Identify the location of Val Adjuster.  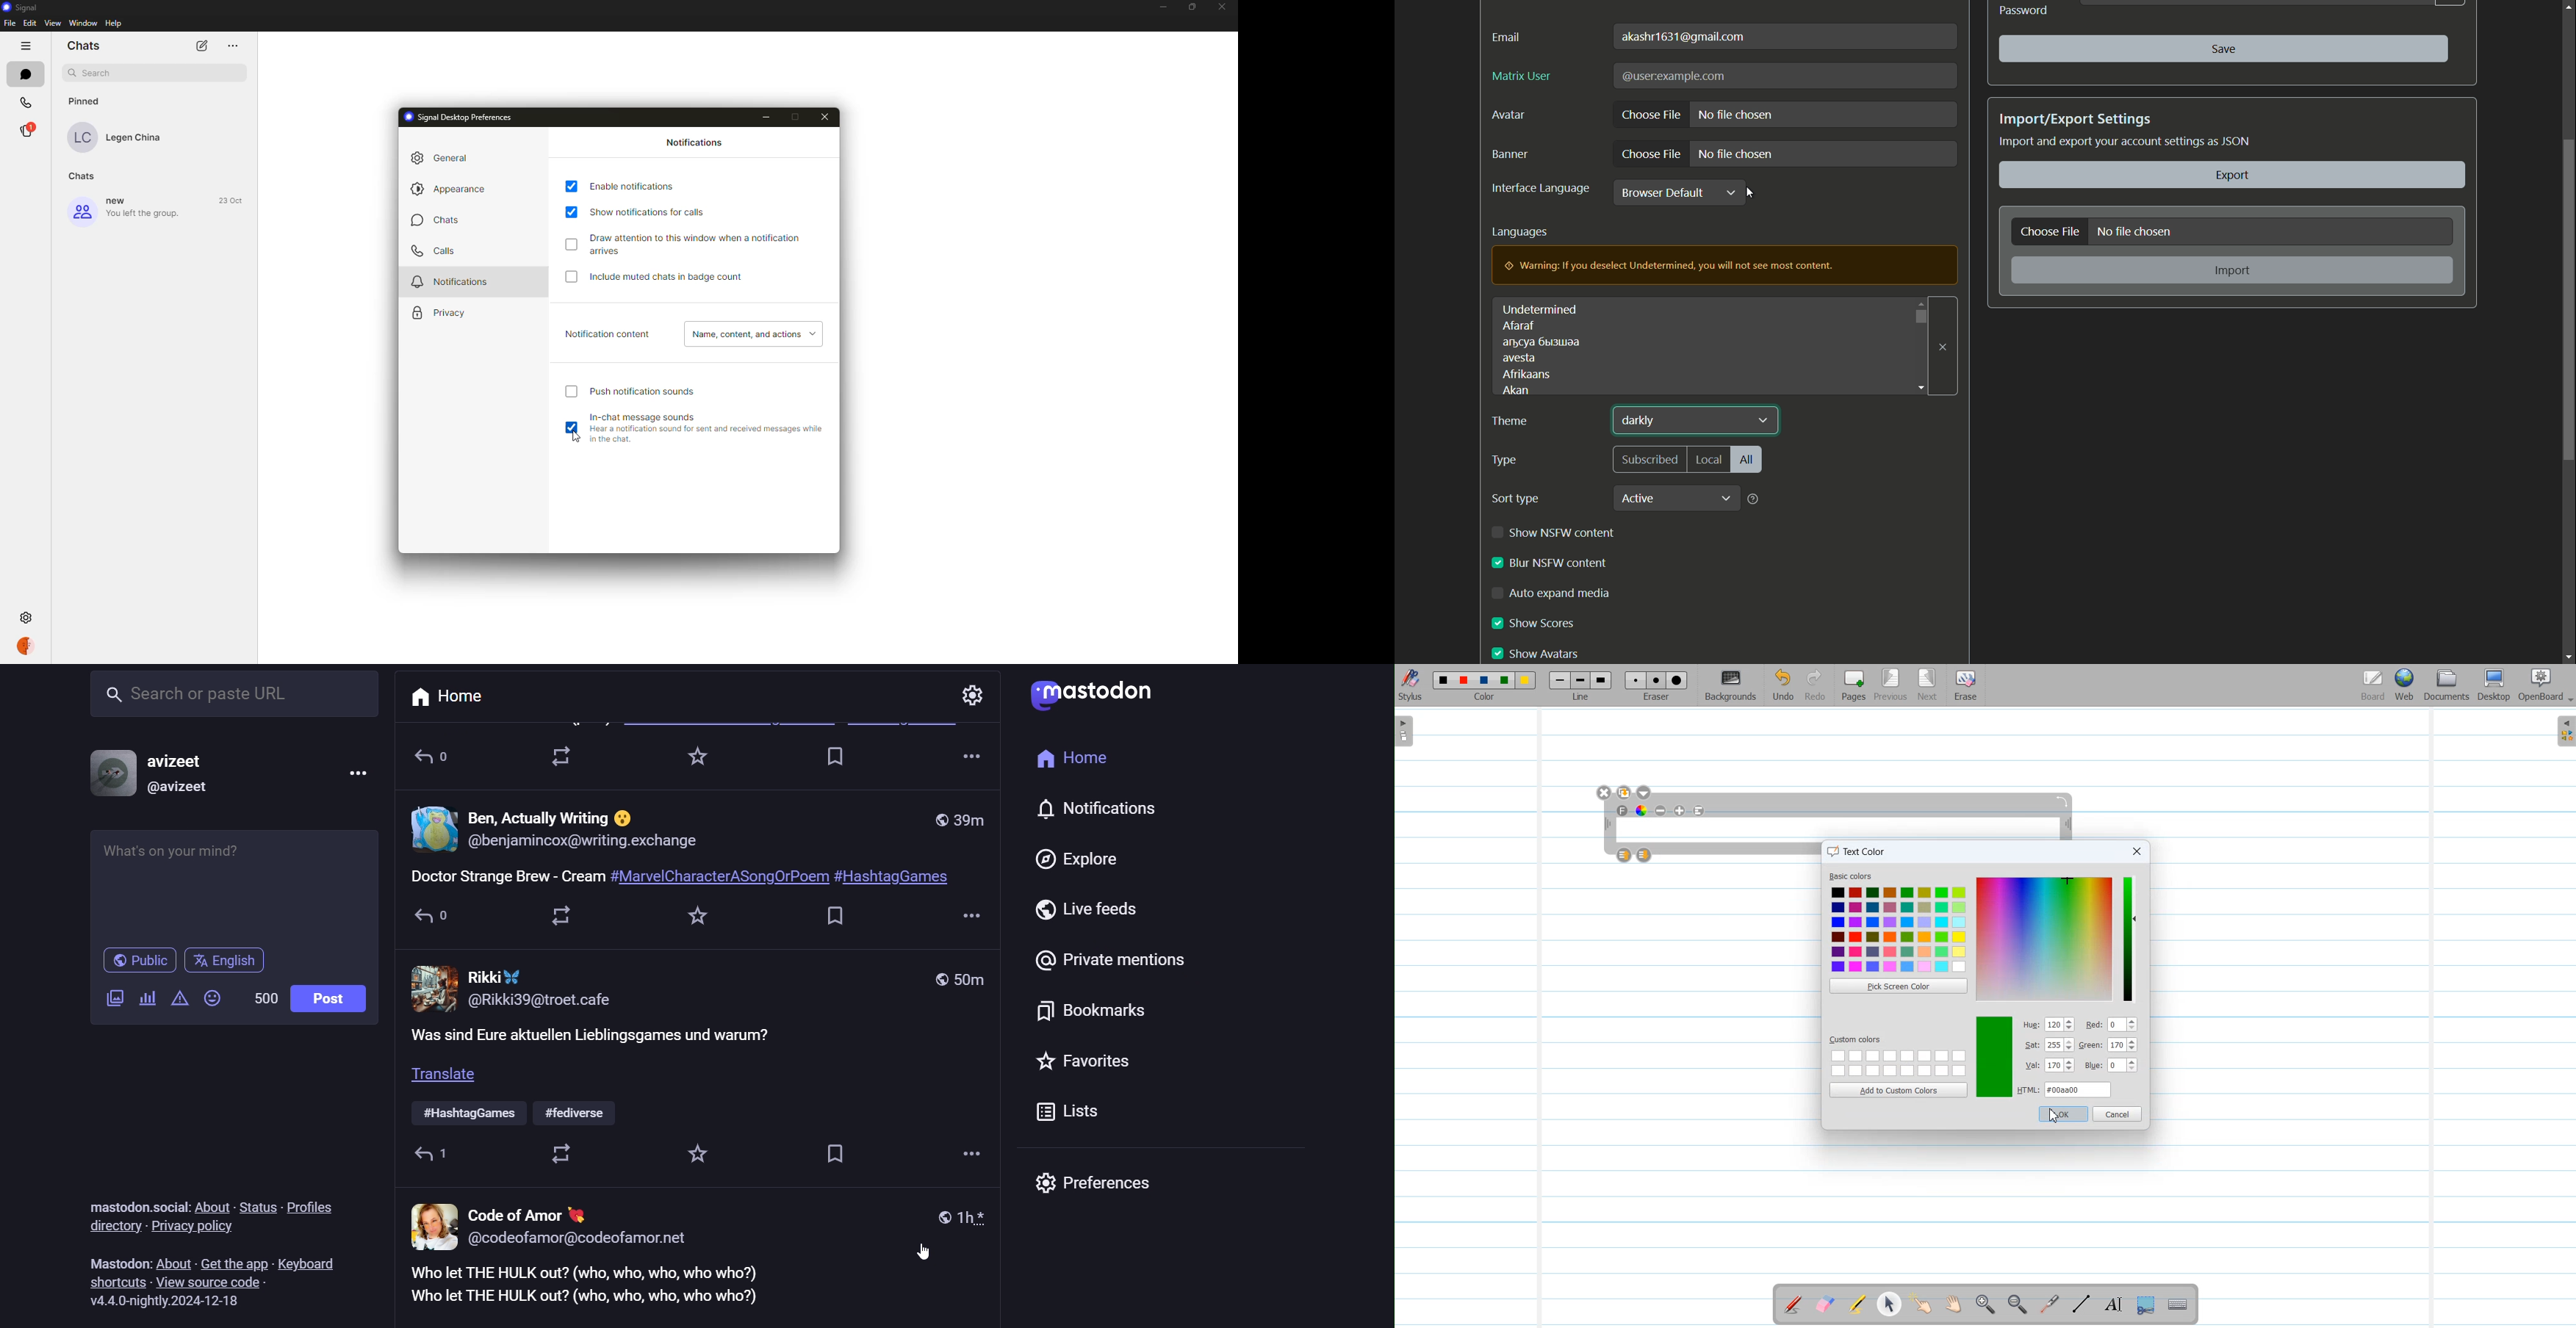
(2050, 1067).